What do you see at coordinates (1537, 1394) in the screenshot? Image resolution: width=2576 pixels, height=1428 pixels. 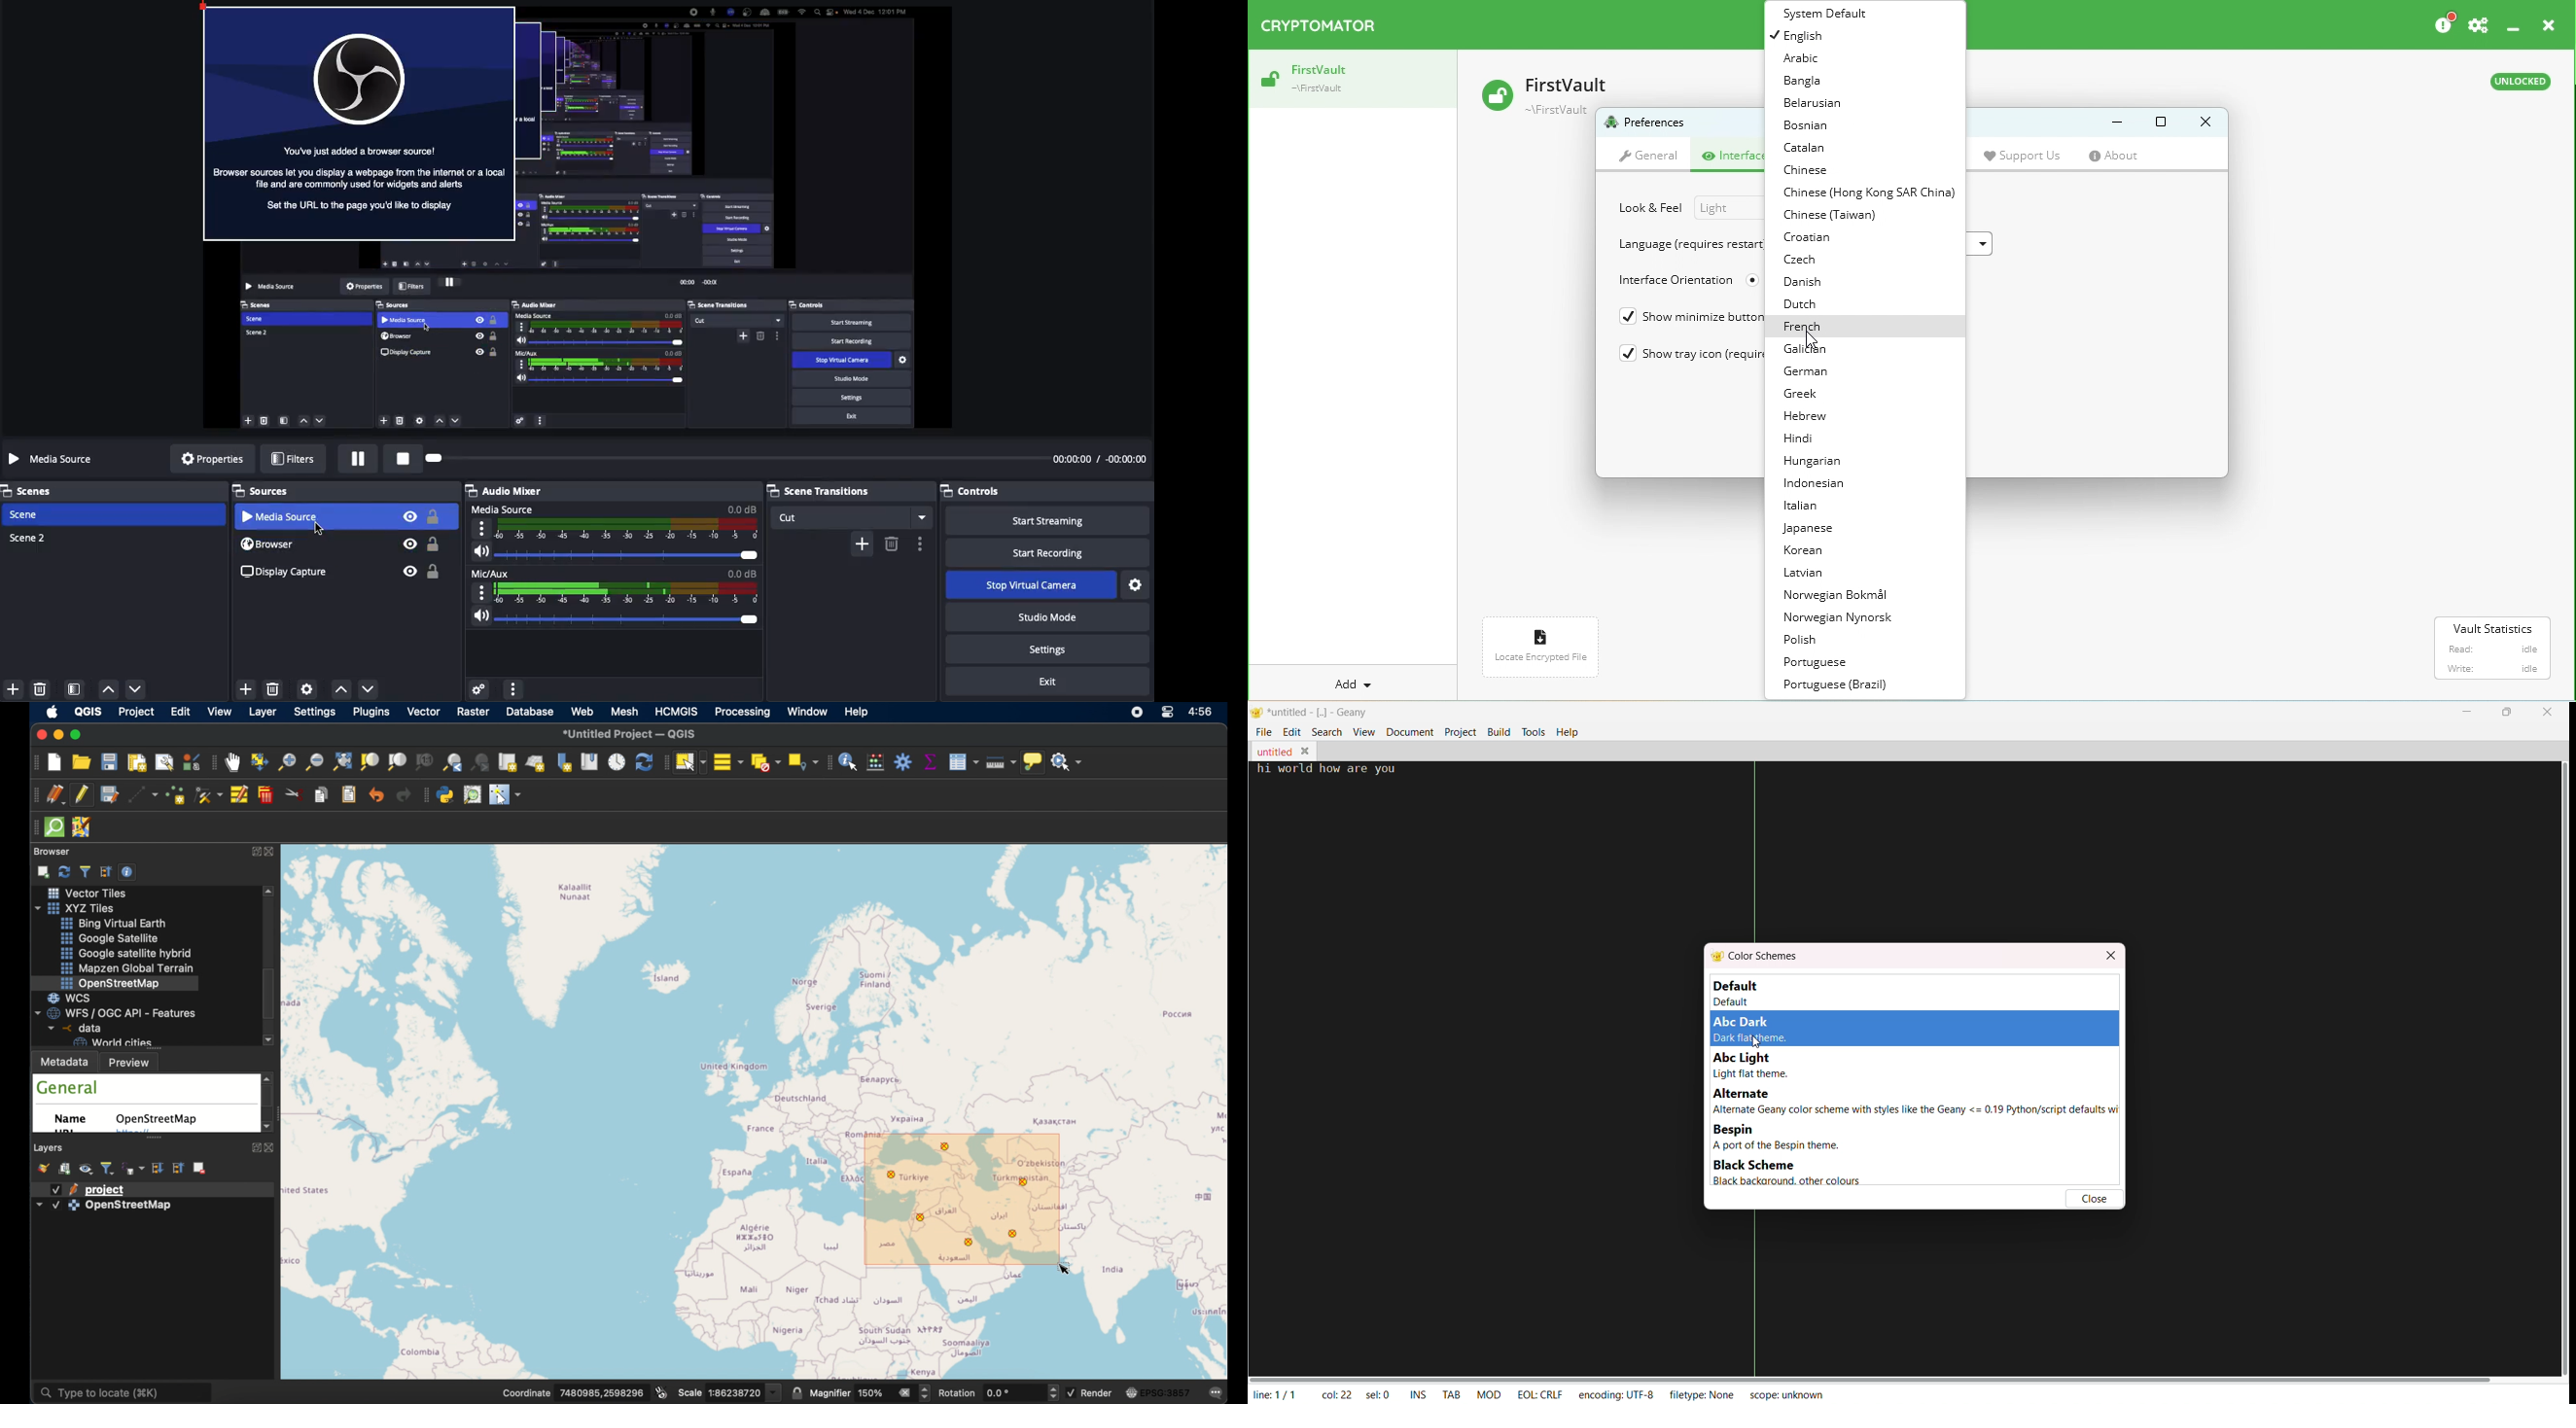 I see `eol crlf` at bounding box center [1537, 1394].